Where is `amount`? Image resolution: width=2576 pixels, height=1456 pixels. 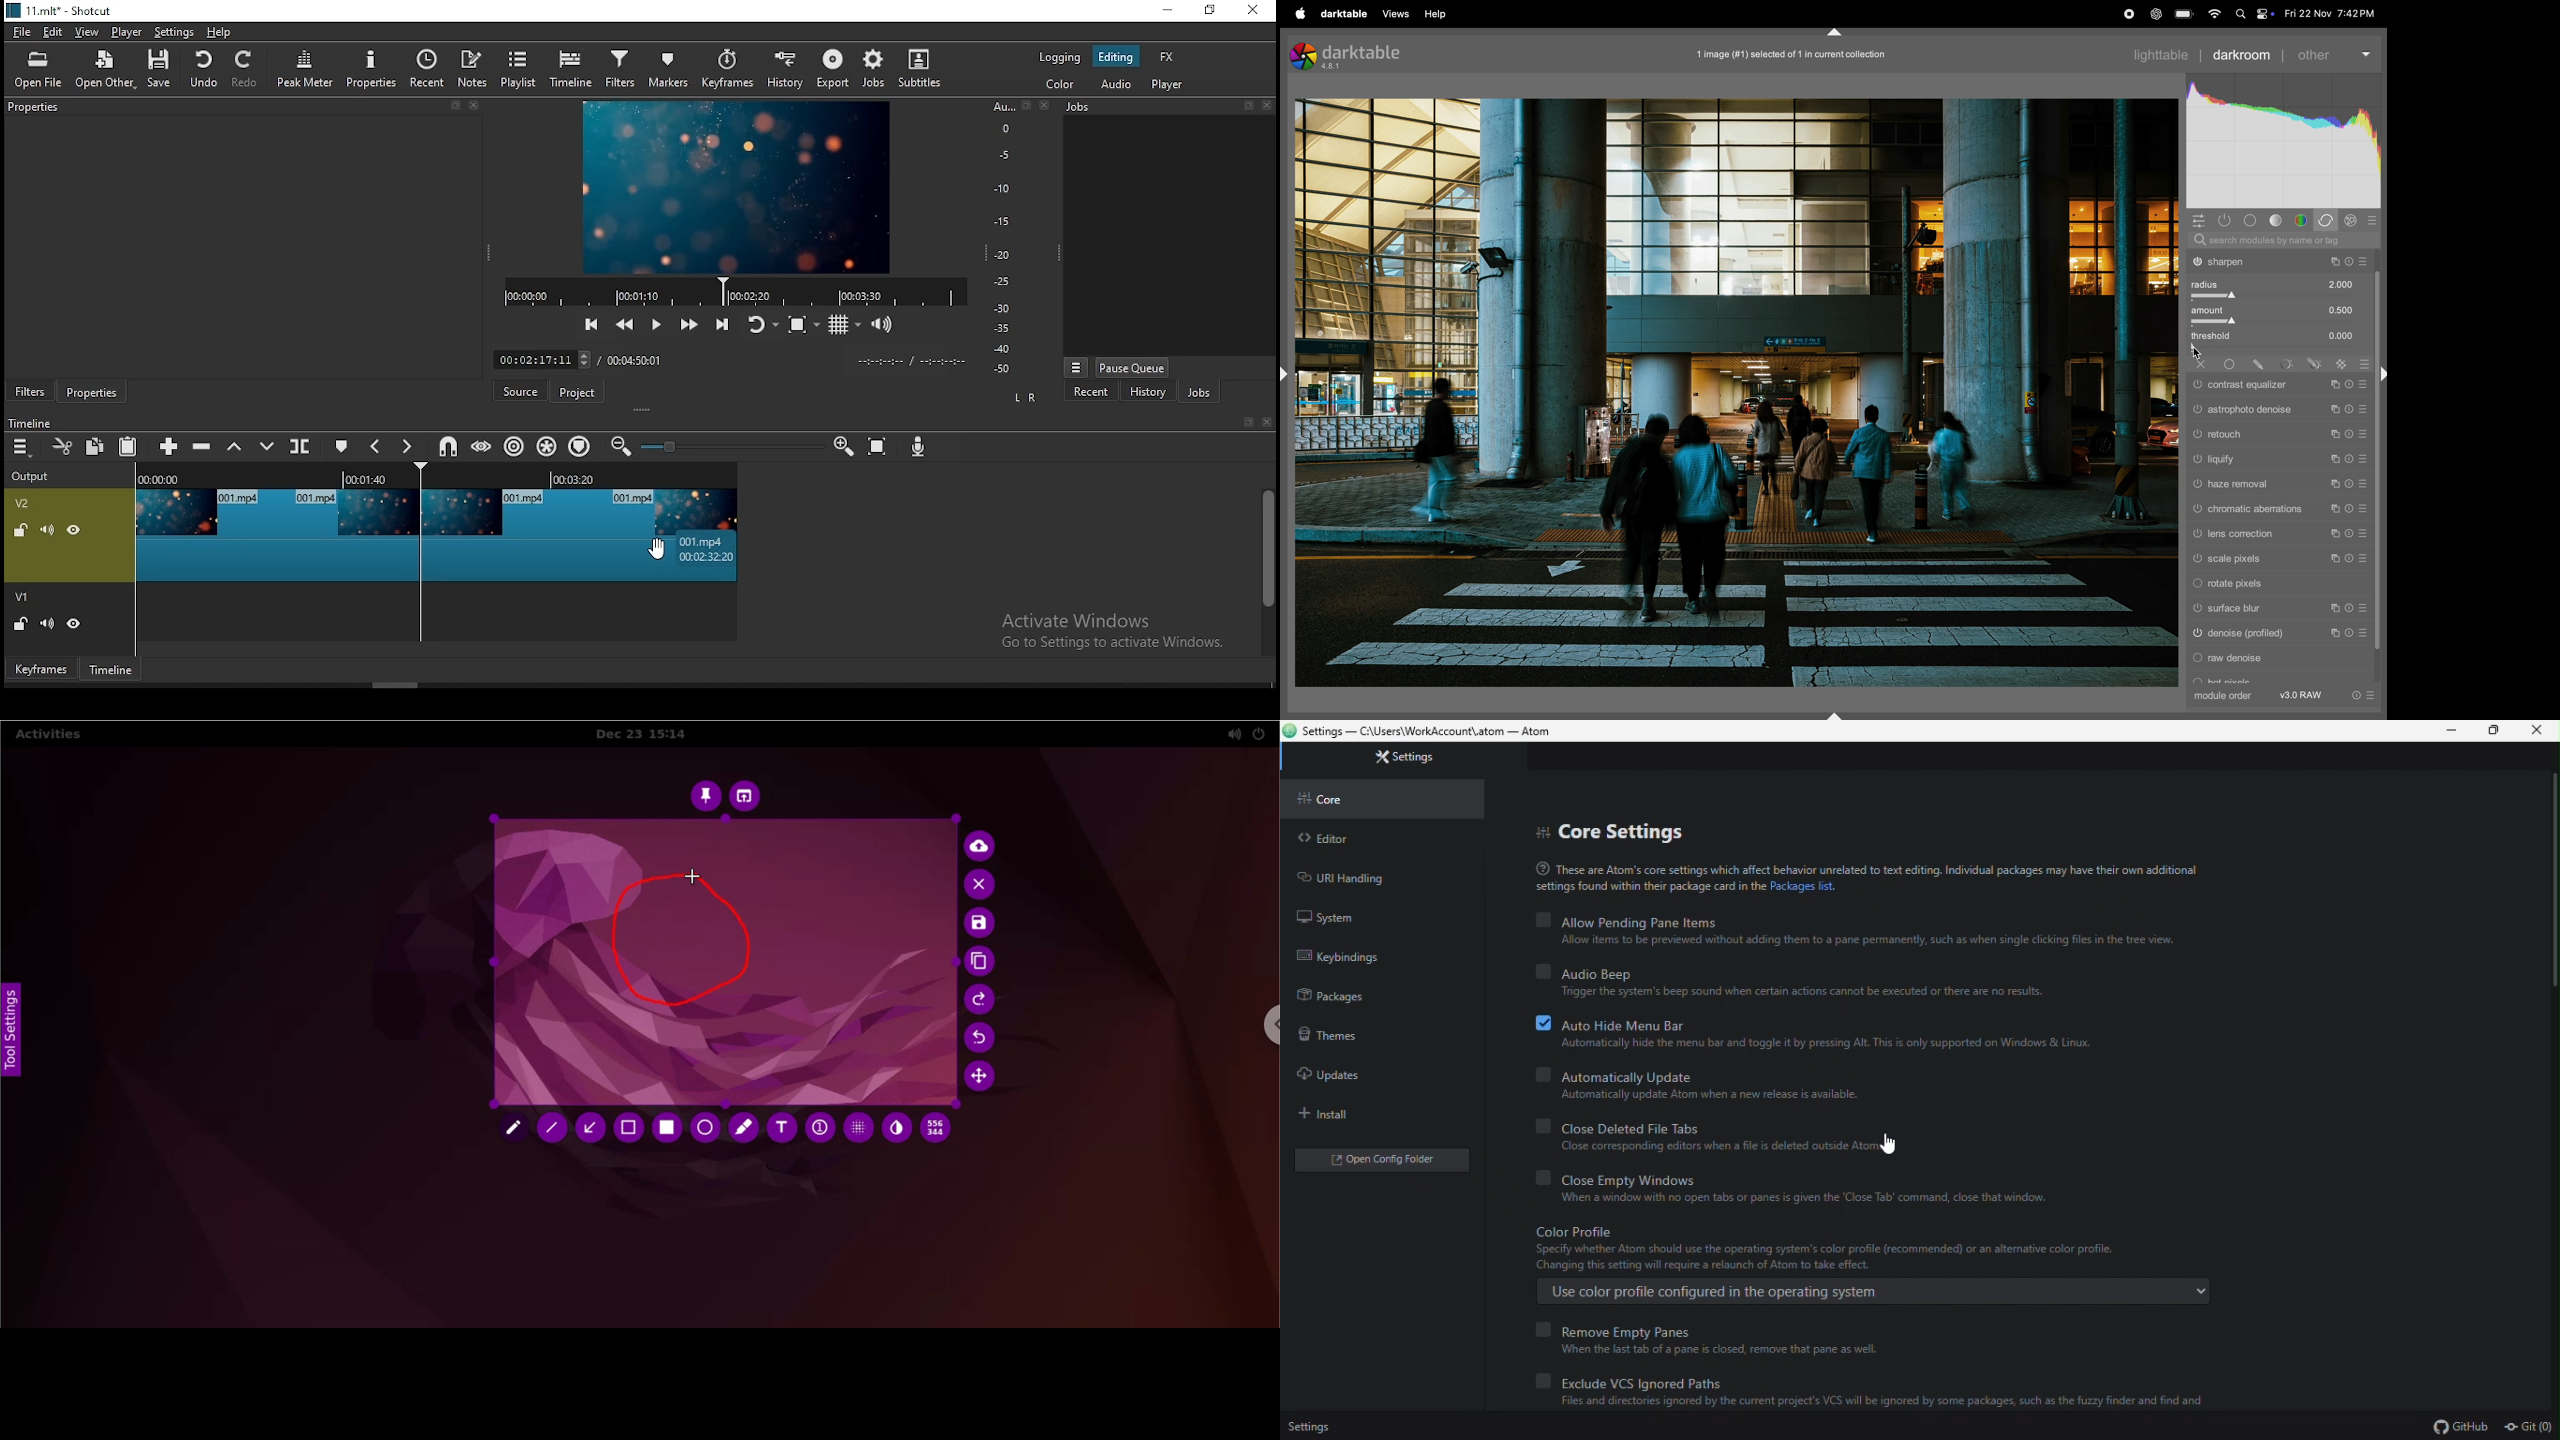 amount is located at coordinates (2281, 316).